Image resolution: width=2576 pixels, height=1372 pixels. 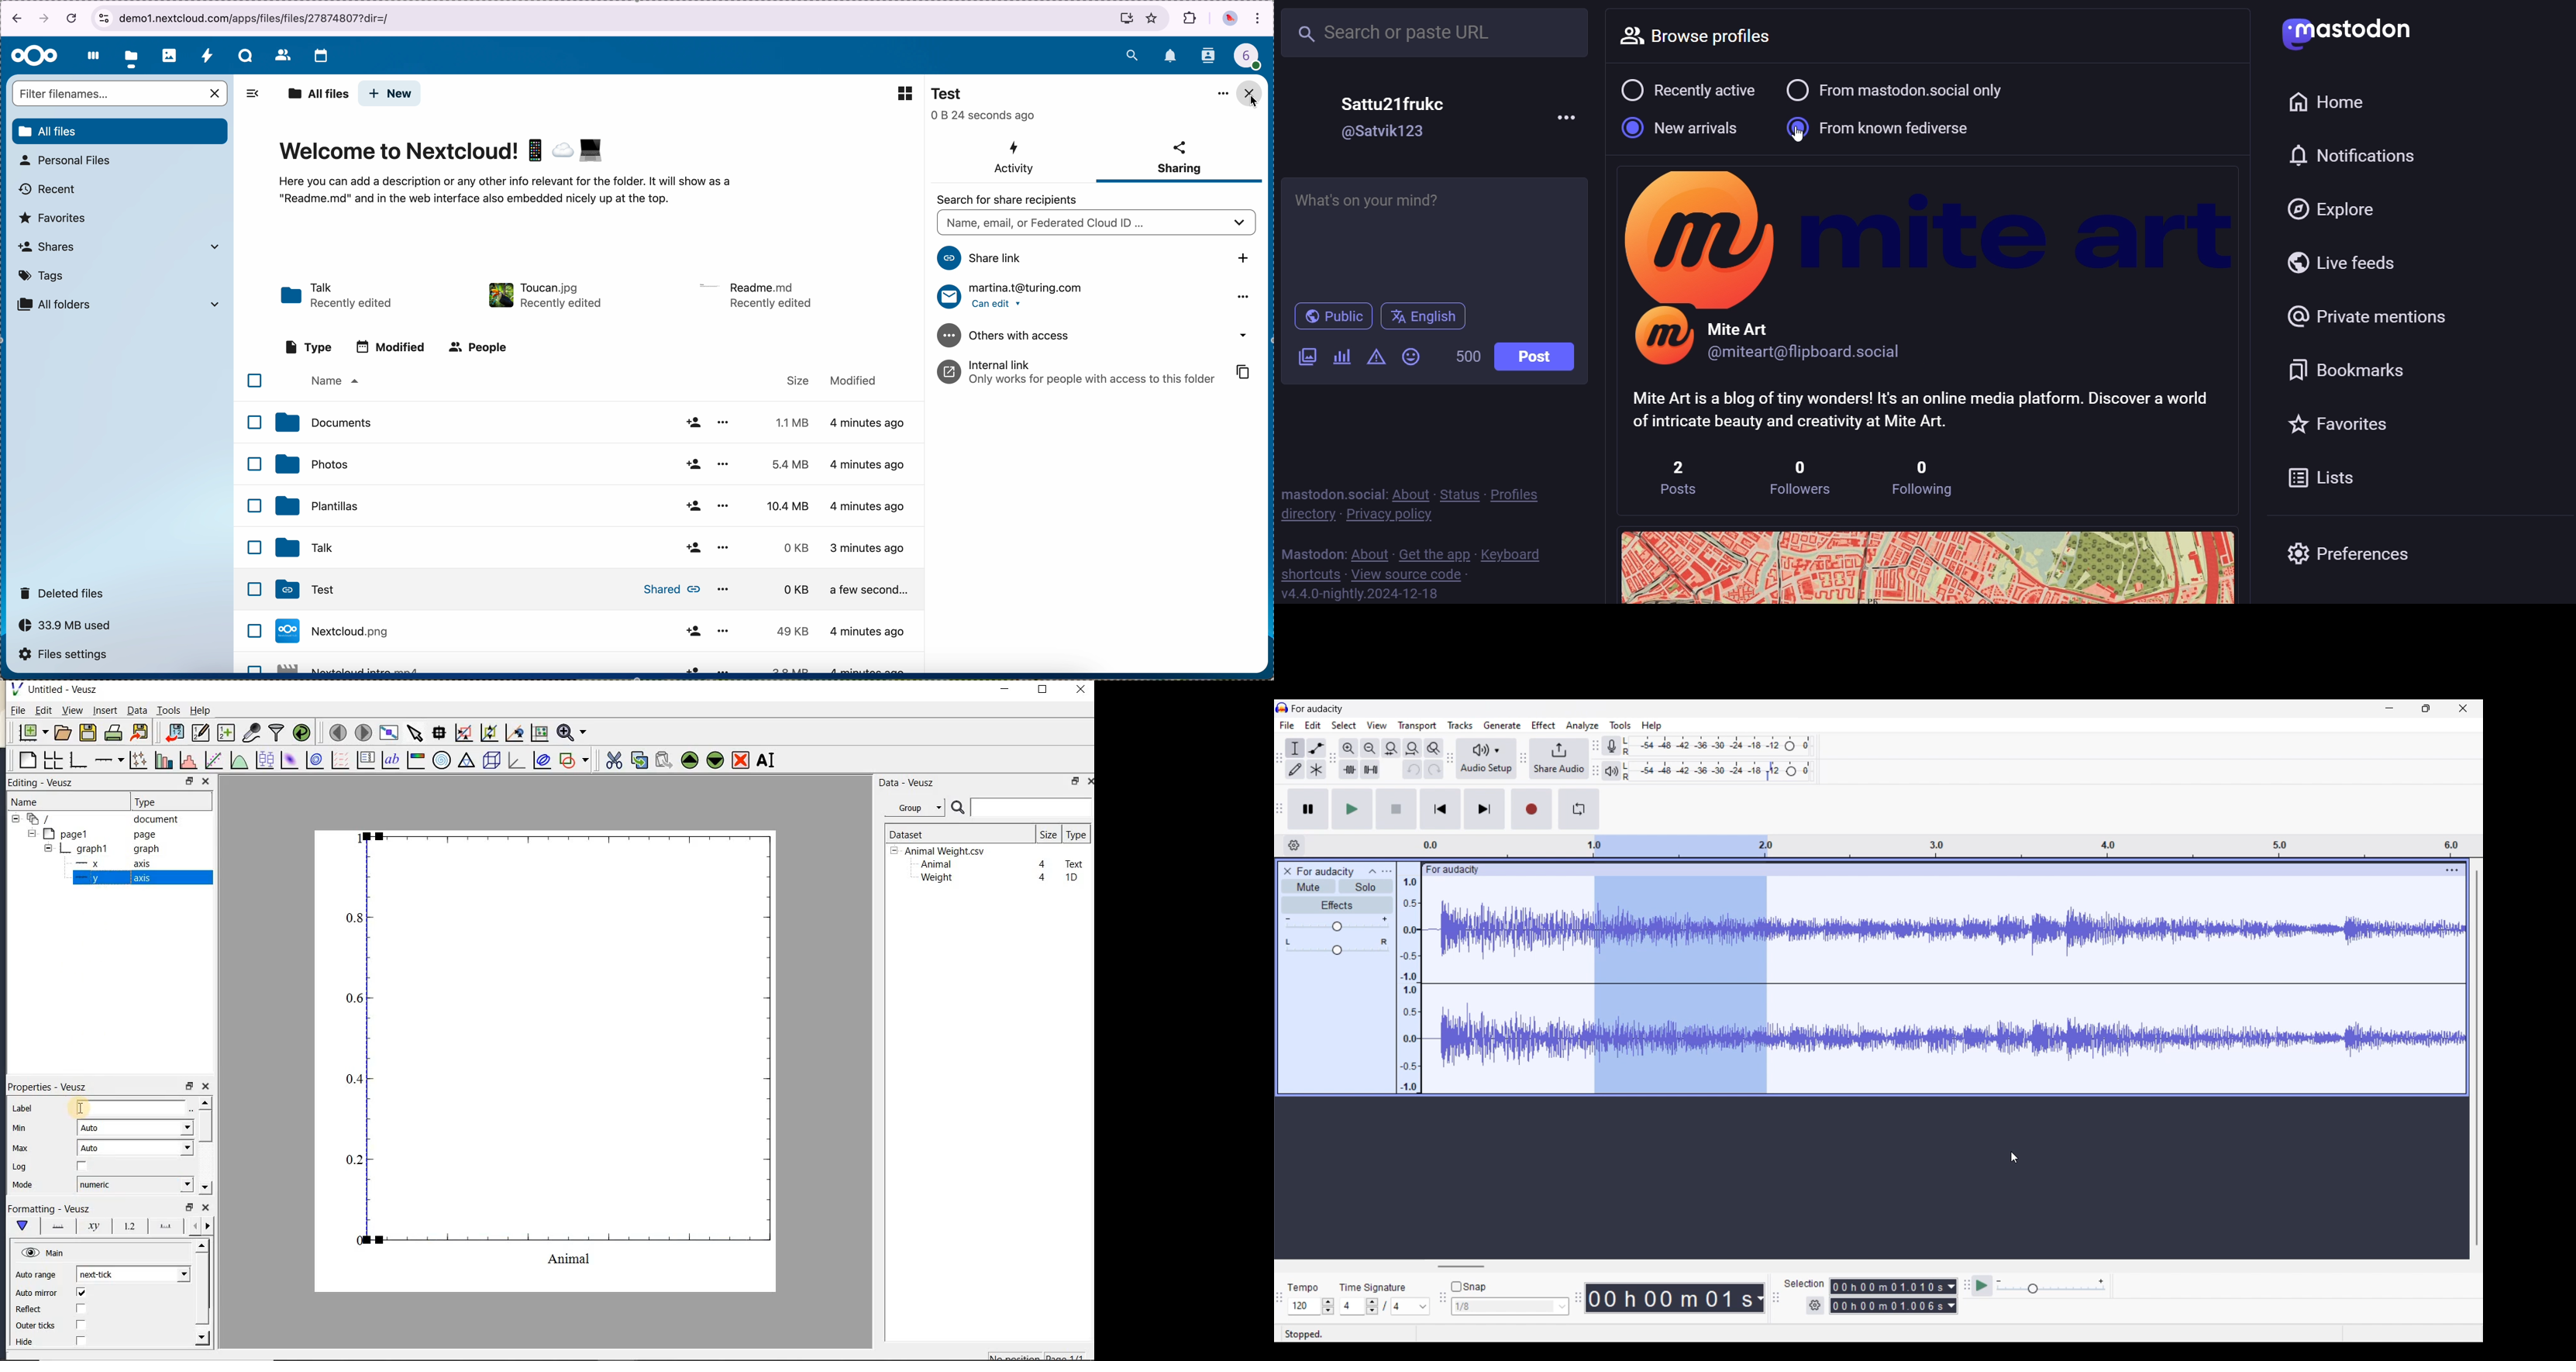 I want to click on click to reset graph axes, so click(x=540, y=733).